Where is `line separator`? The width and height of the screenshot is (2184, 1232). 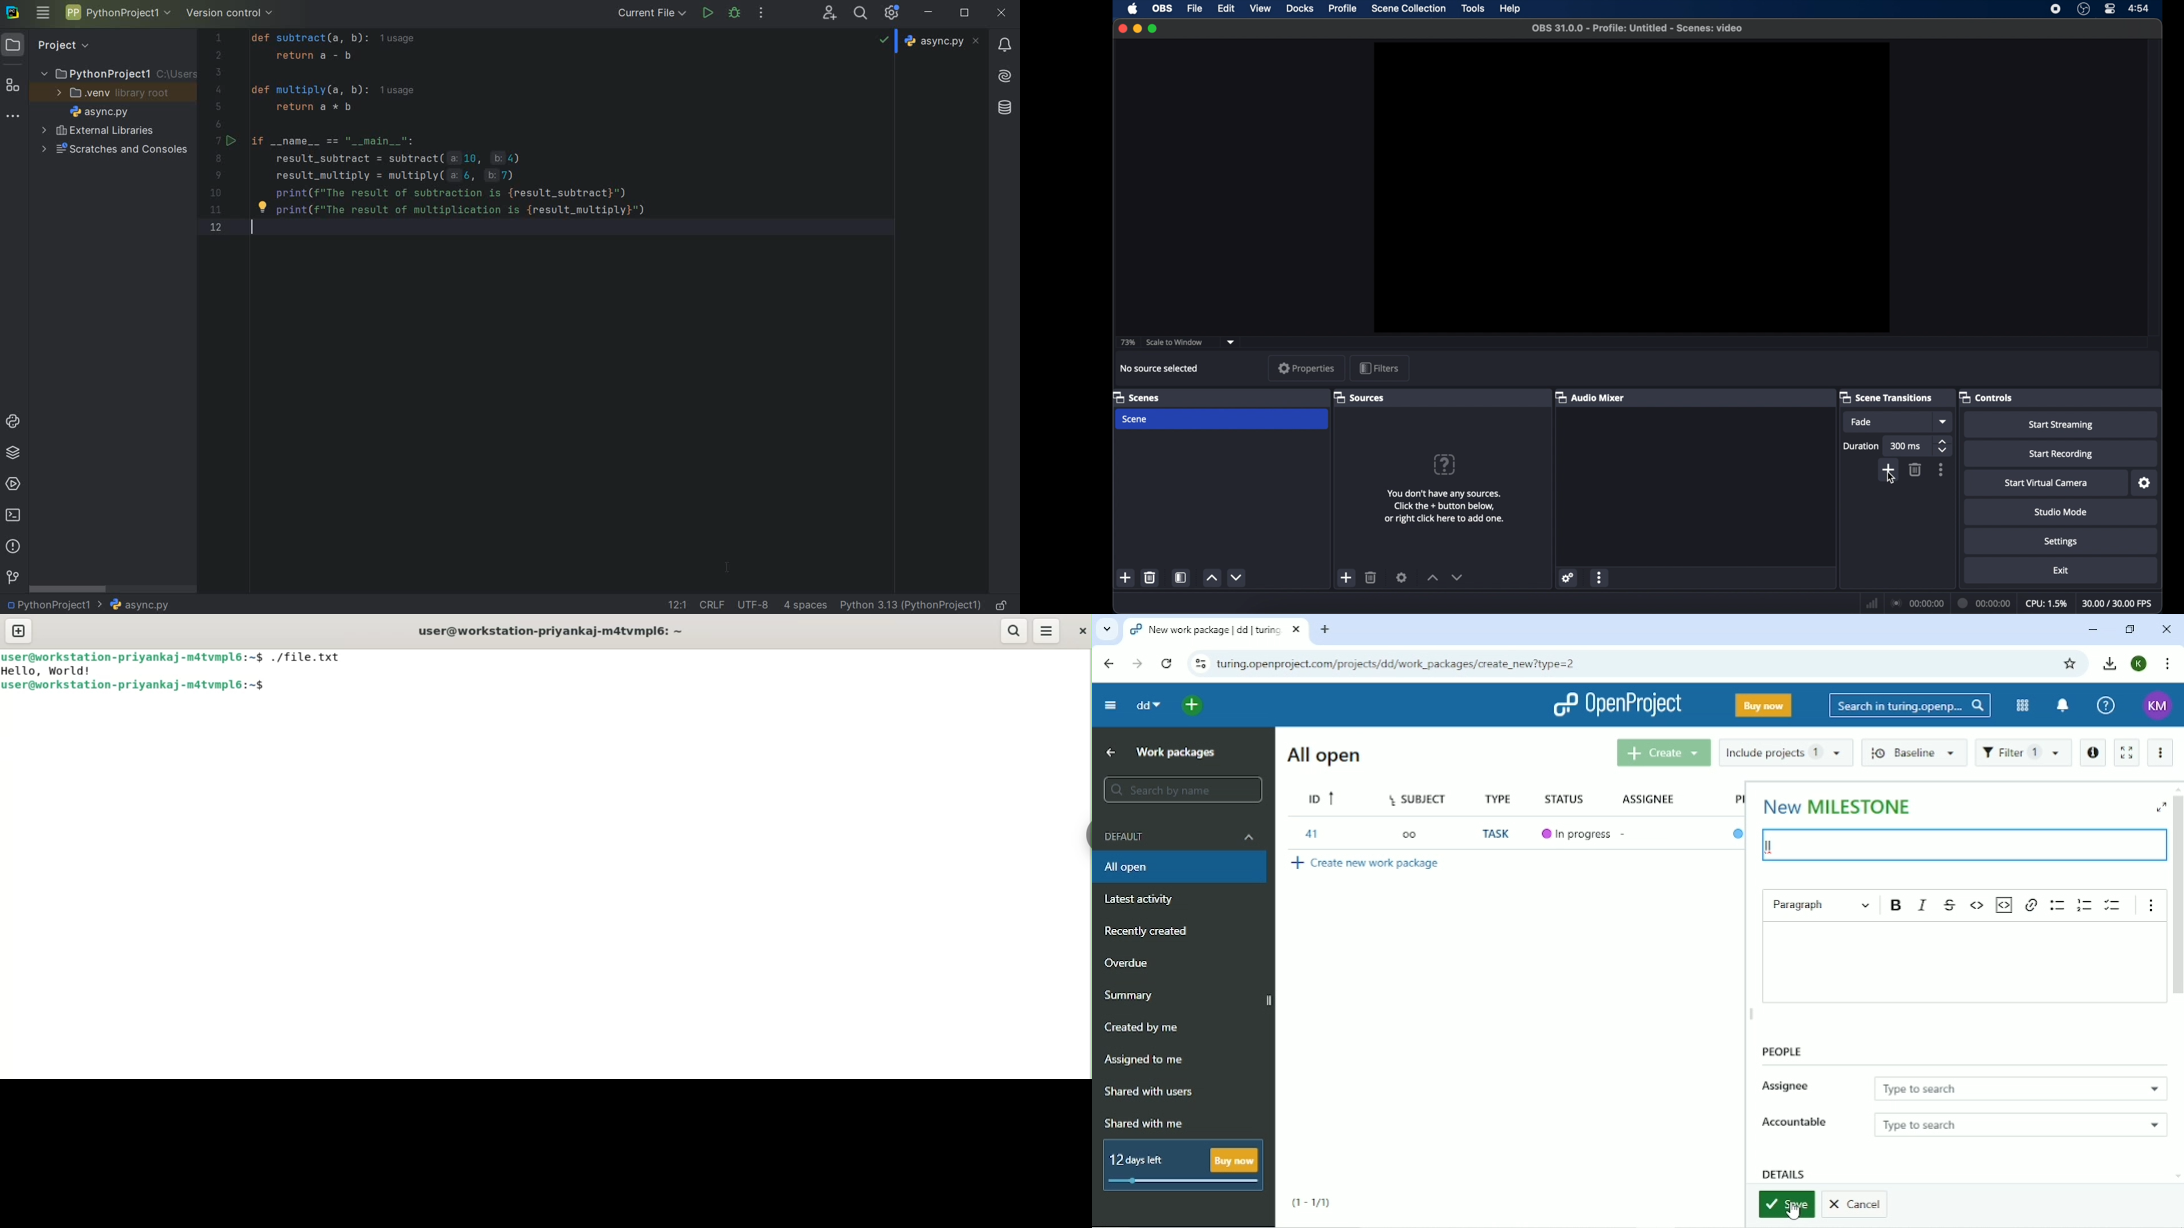 line separator is located at coordinates (712, 605).